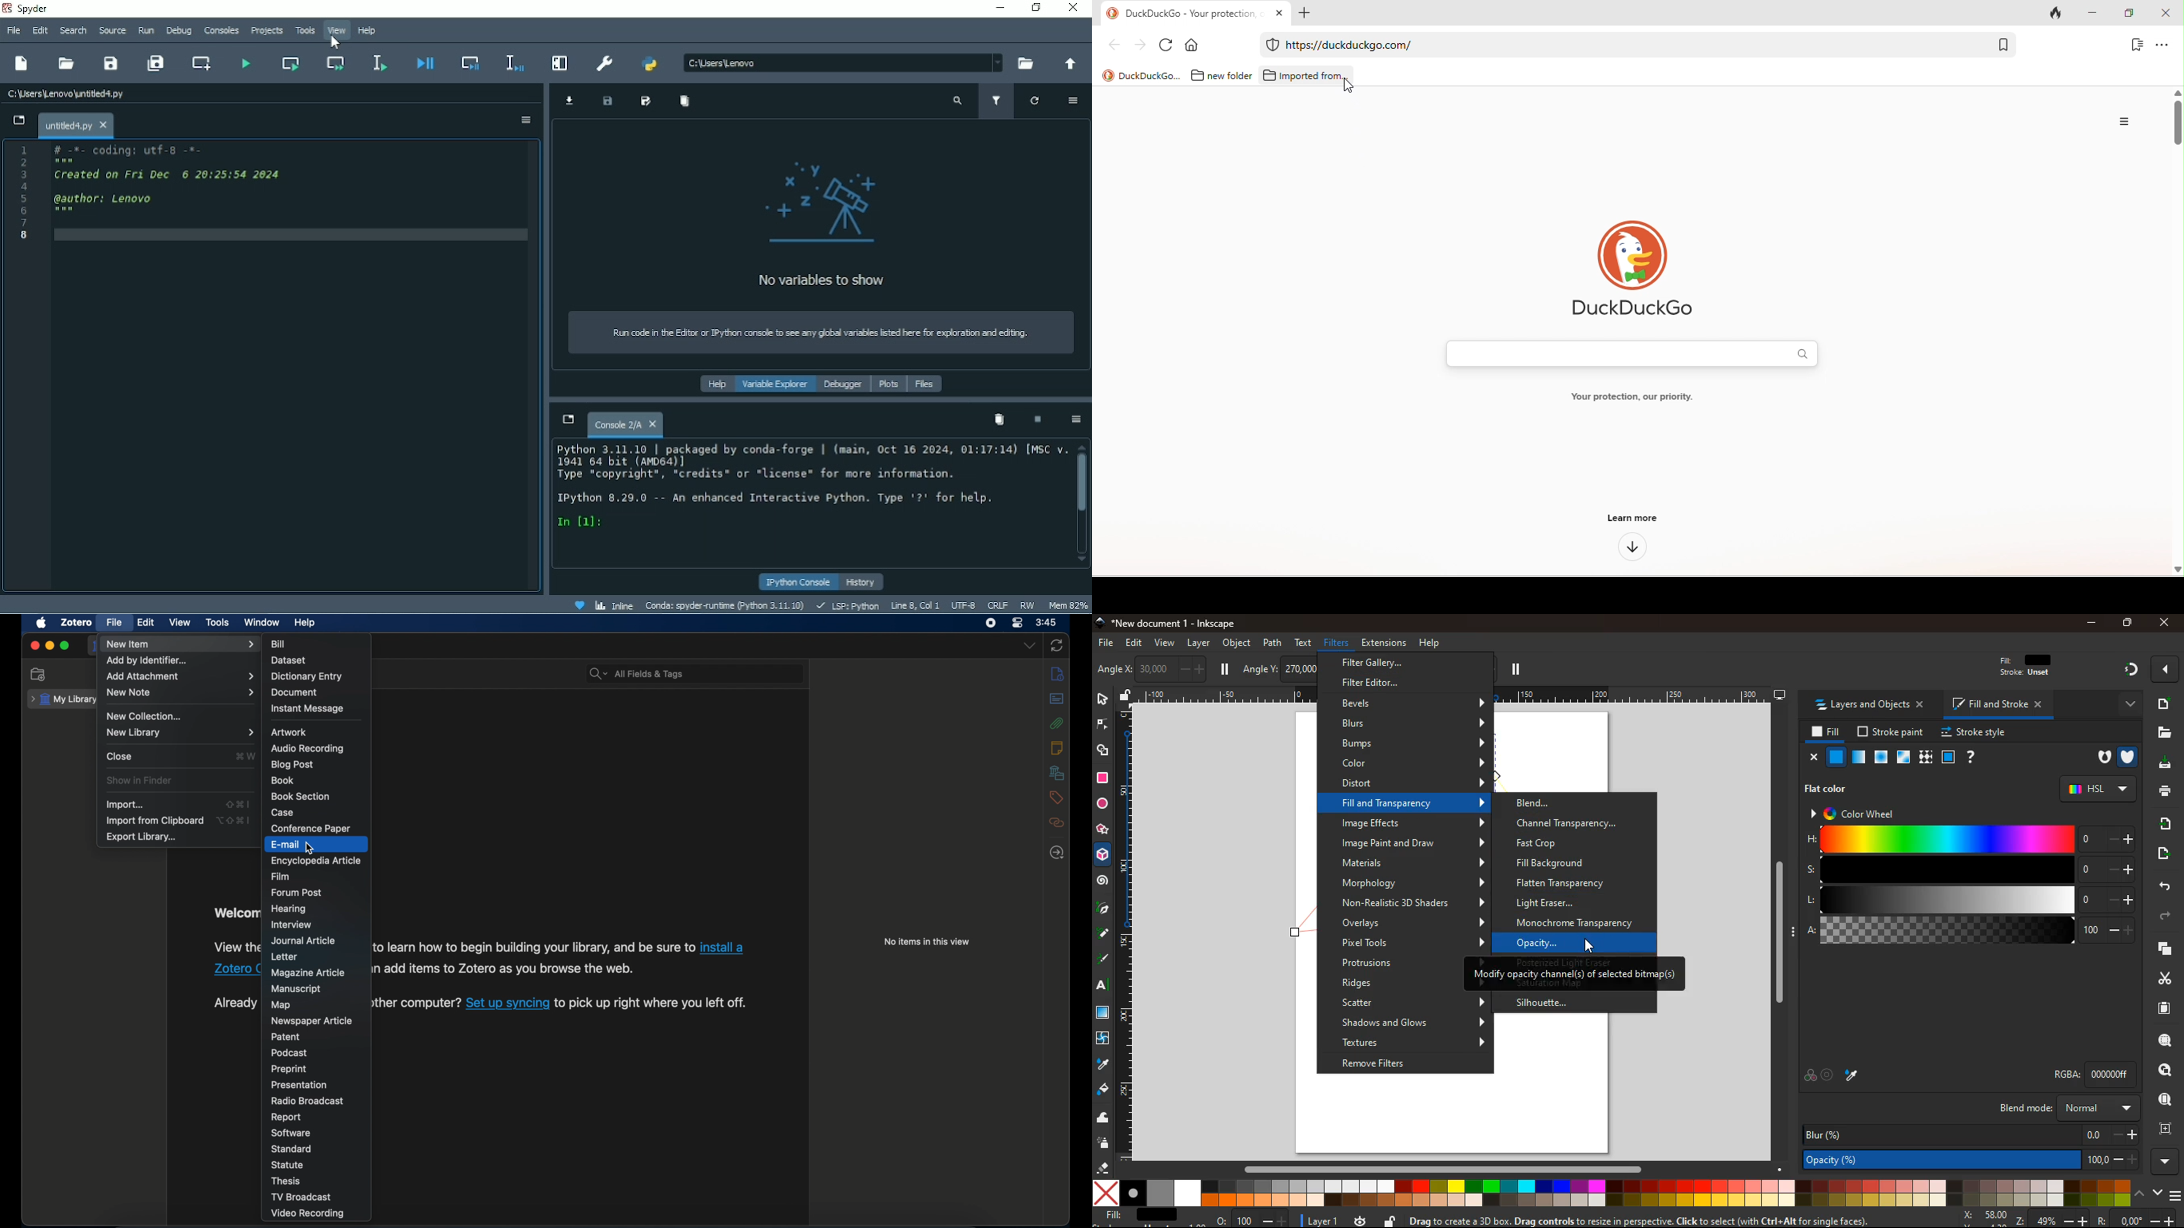  What do you see at coordinates (2162, 792) in the screenshot?
I see `print` at bounding box center [2162, 792].